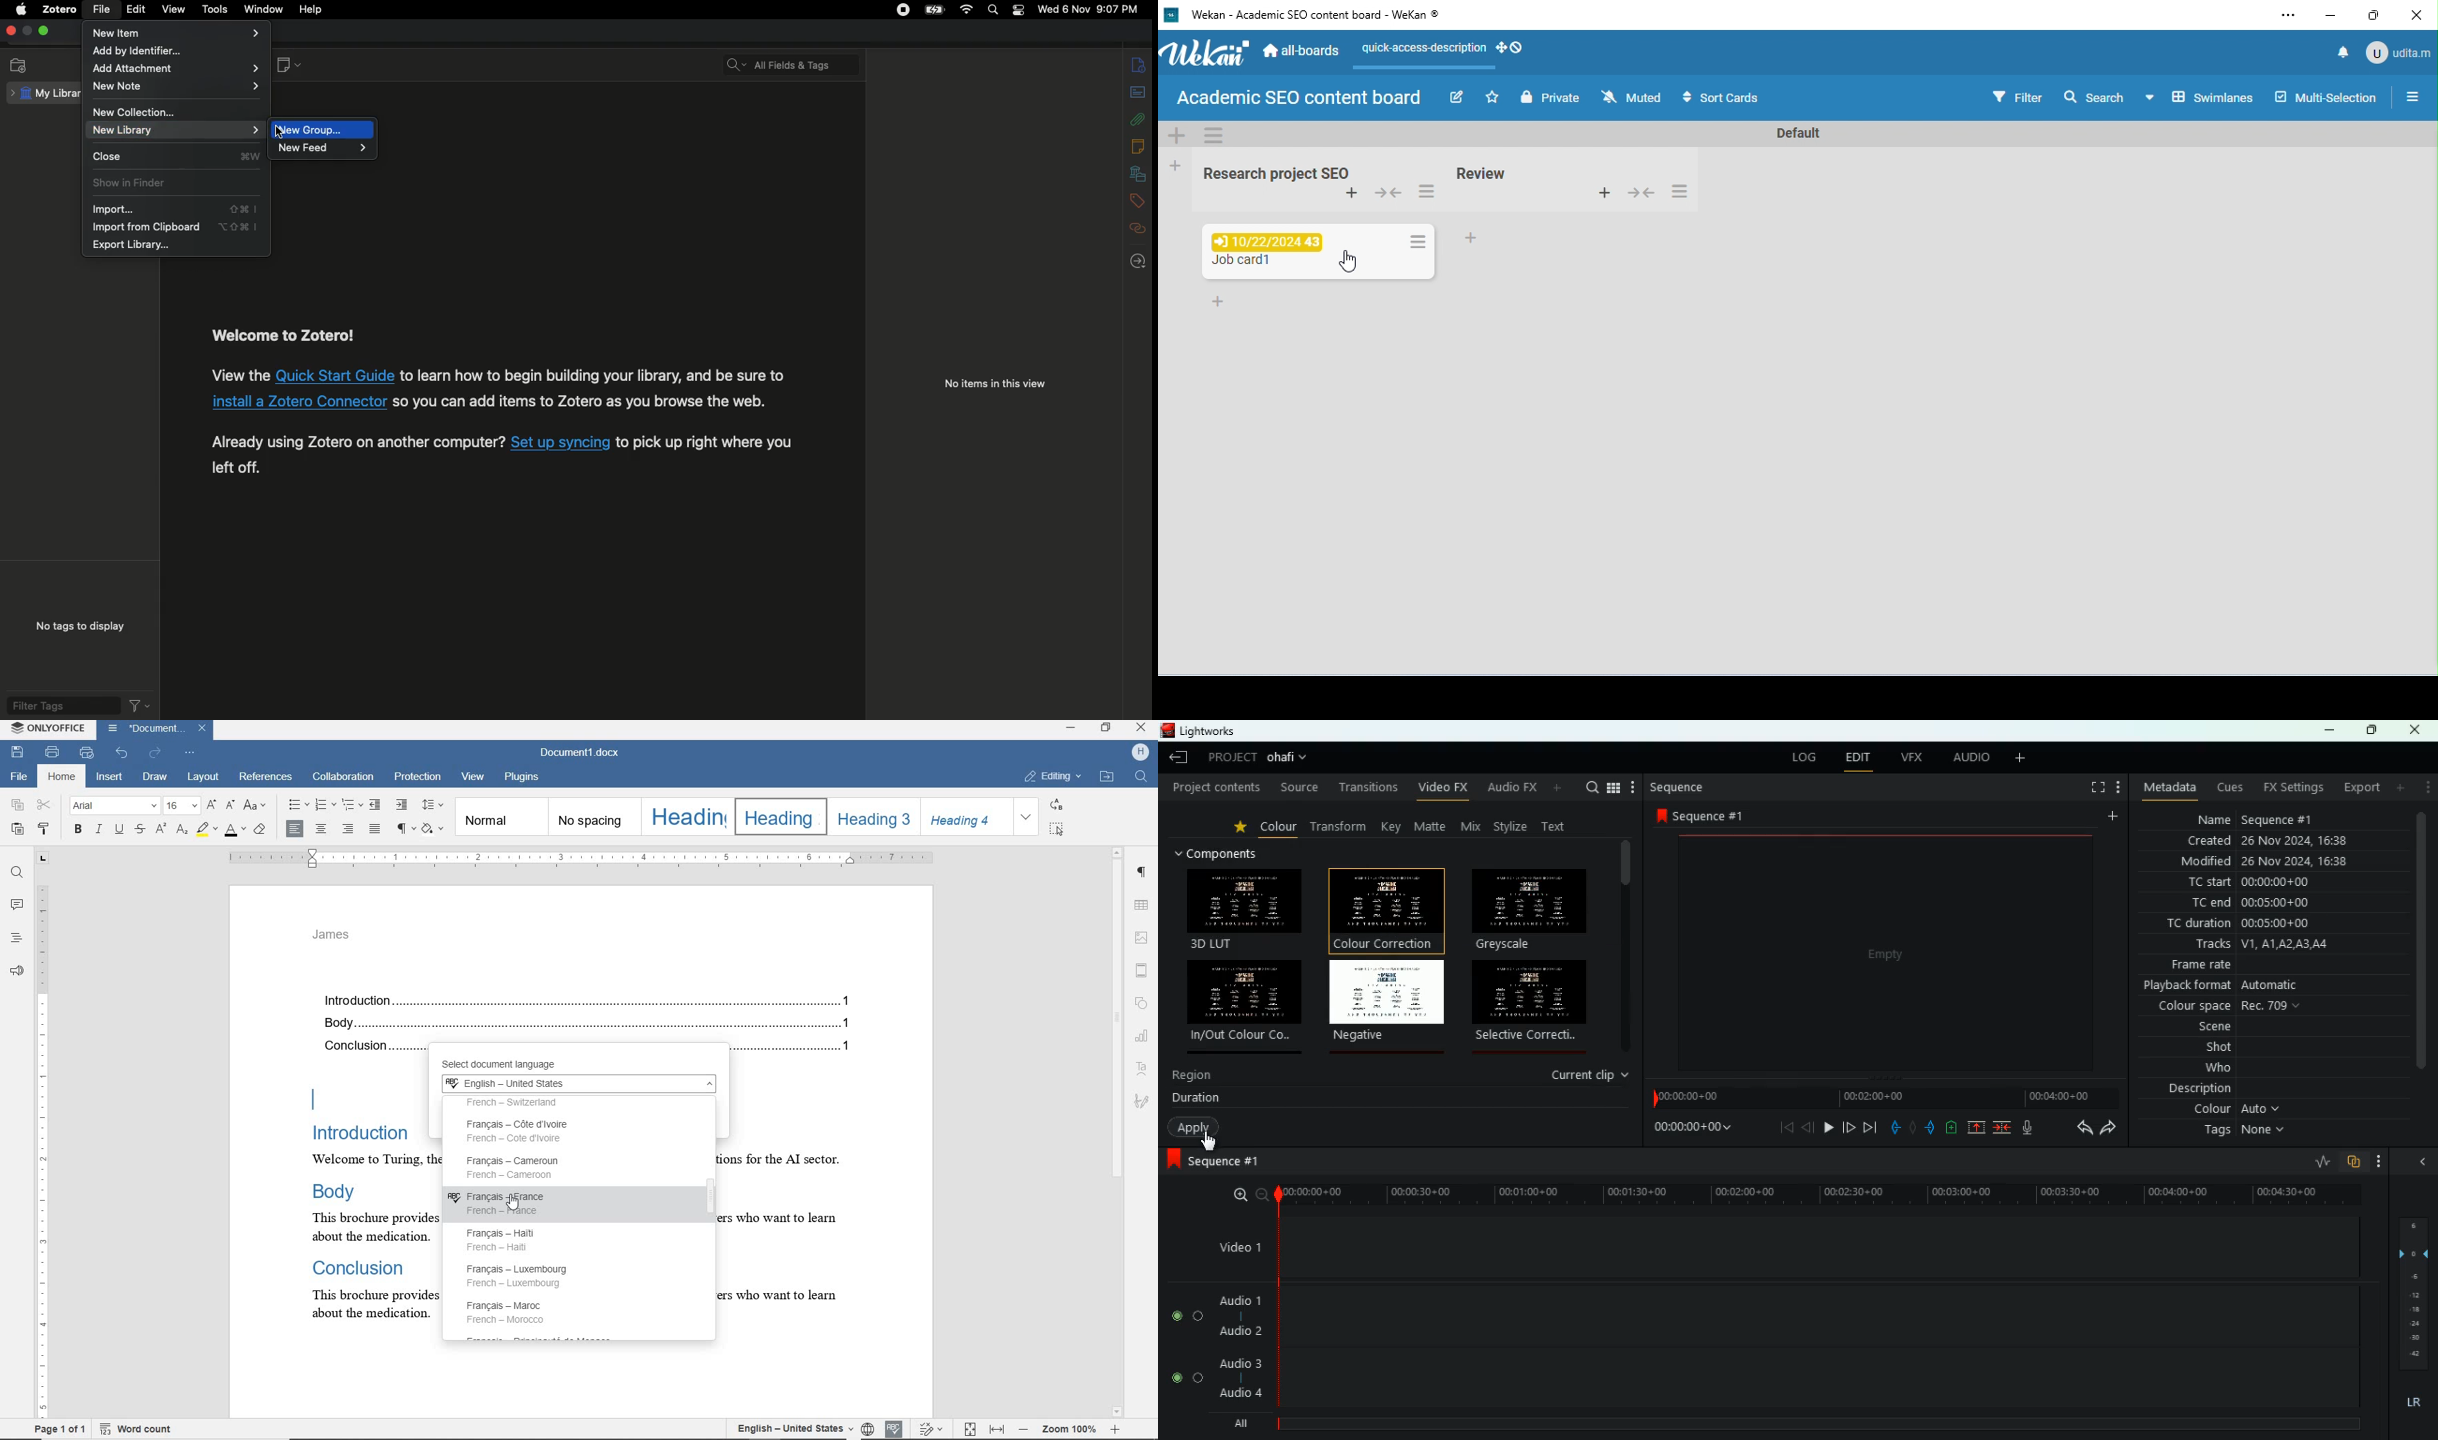 The height and width of the screenshot is (1456, 2464). Describe the element at coordinates (2424, 1162) in the screenshot. I see `opener` at that location.